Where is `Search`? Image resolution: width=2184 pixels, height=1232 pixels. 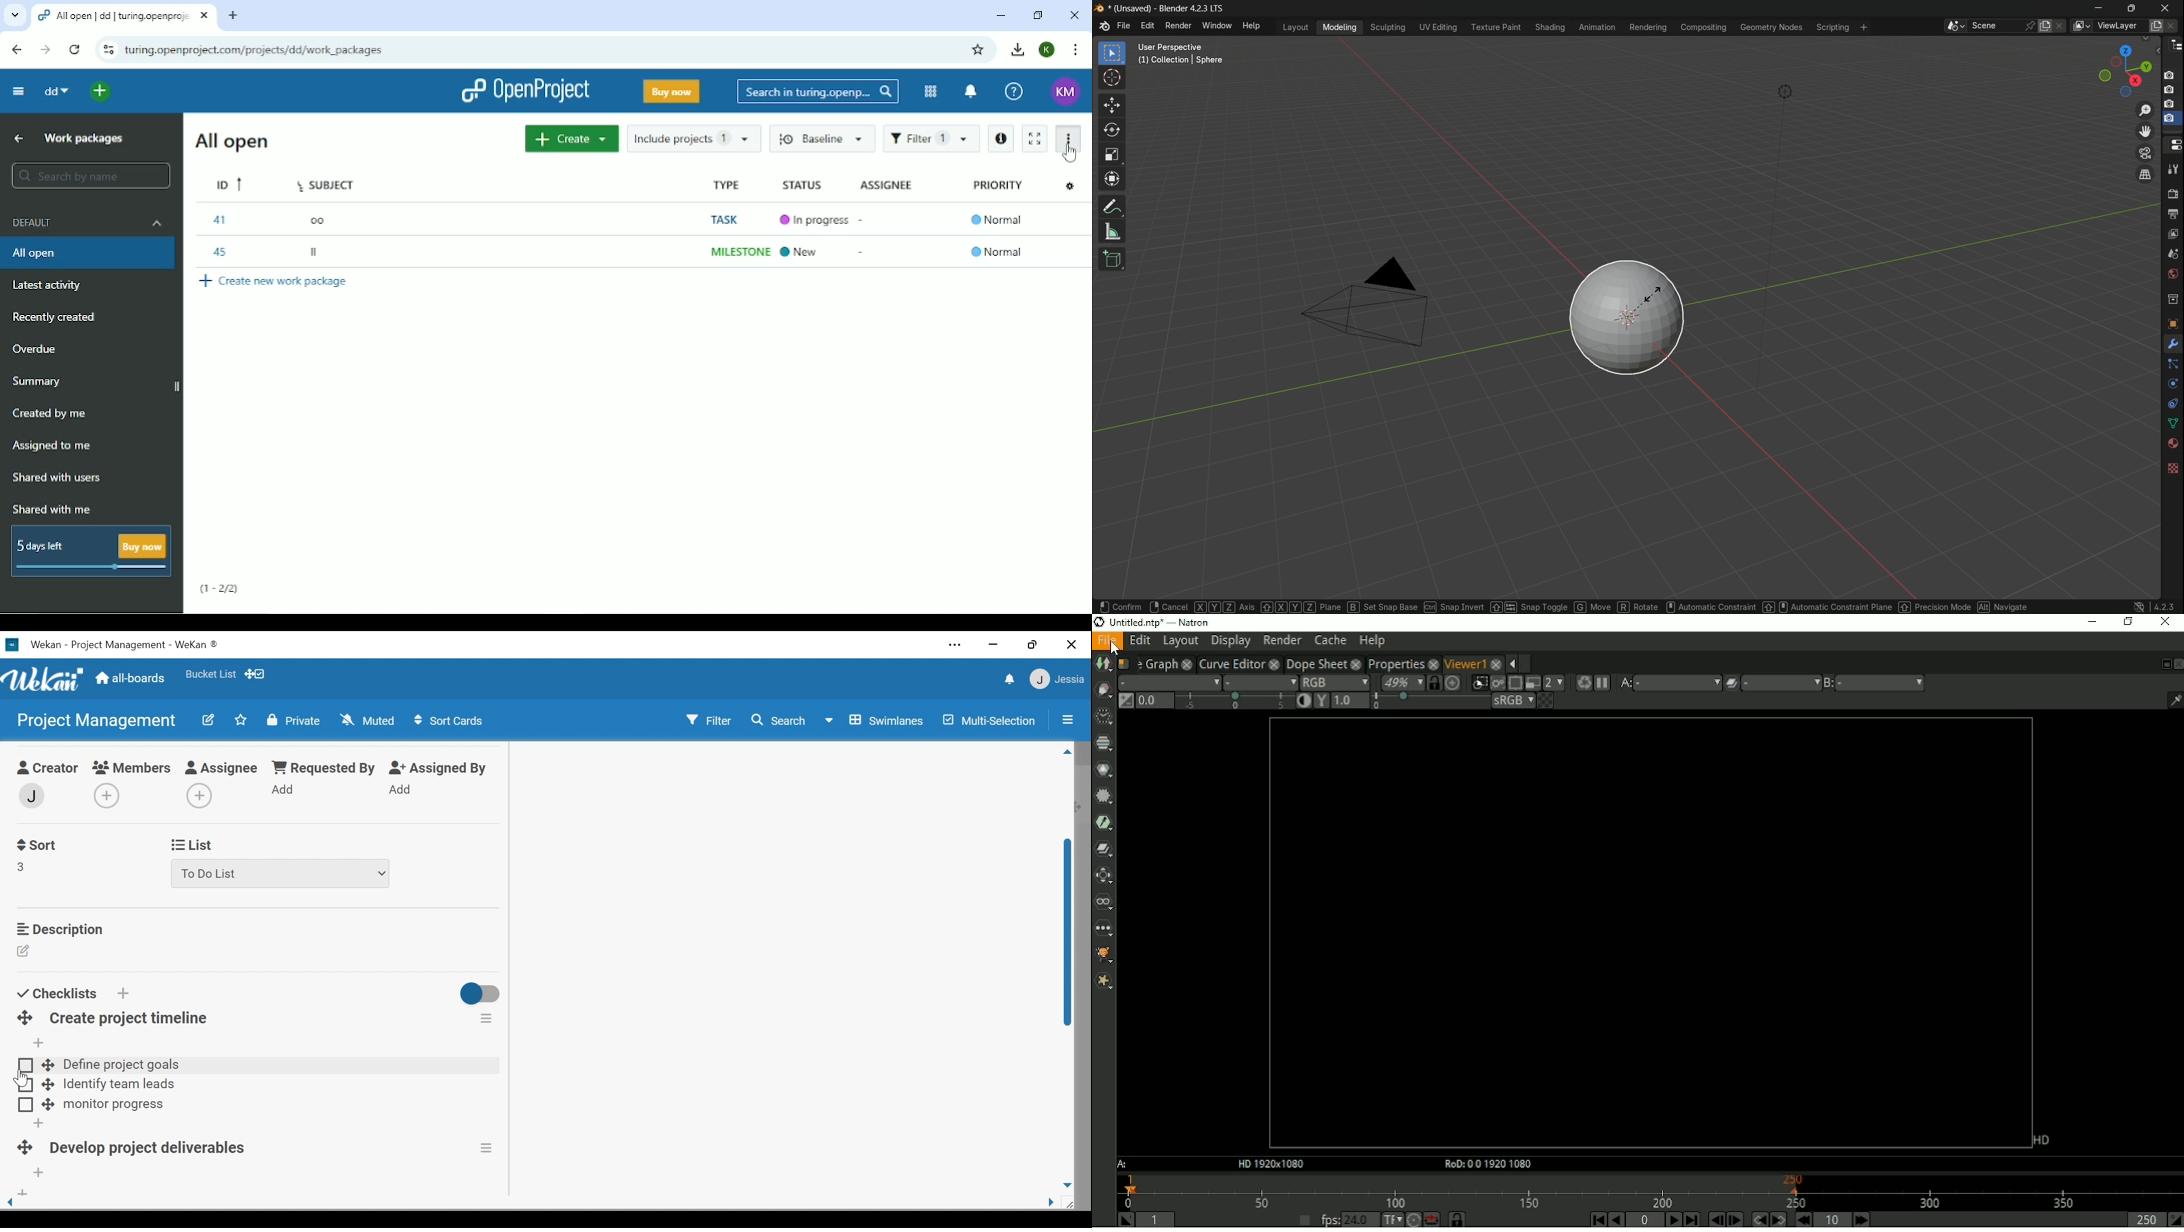
Search is located at coordinates (819, 92).